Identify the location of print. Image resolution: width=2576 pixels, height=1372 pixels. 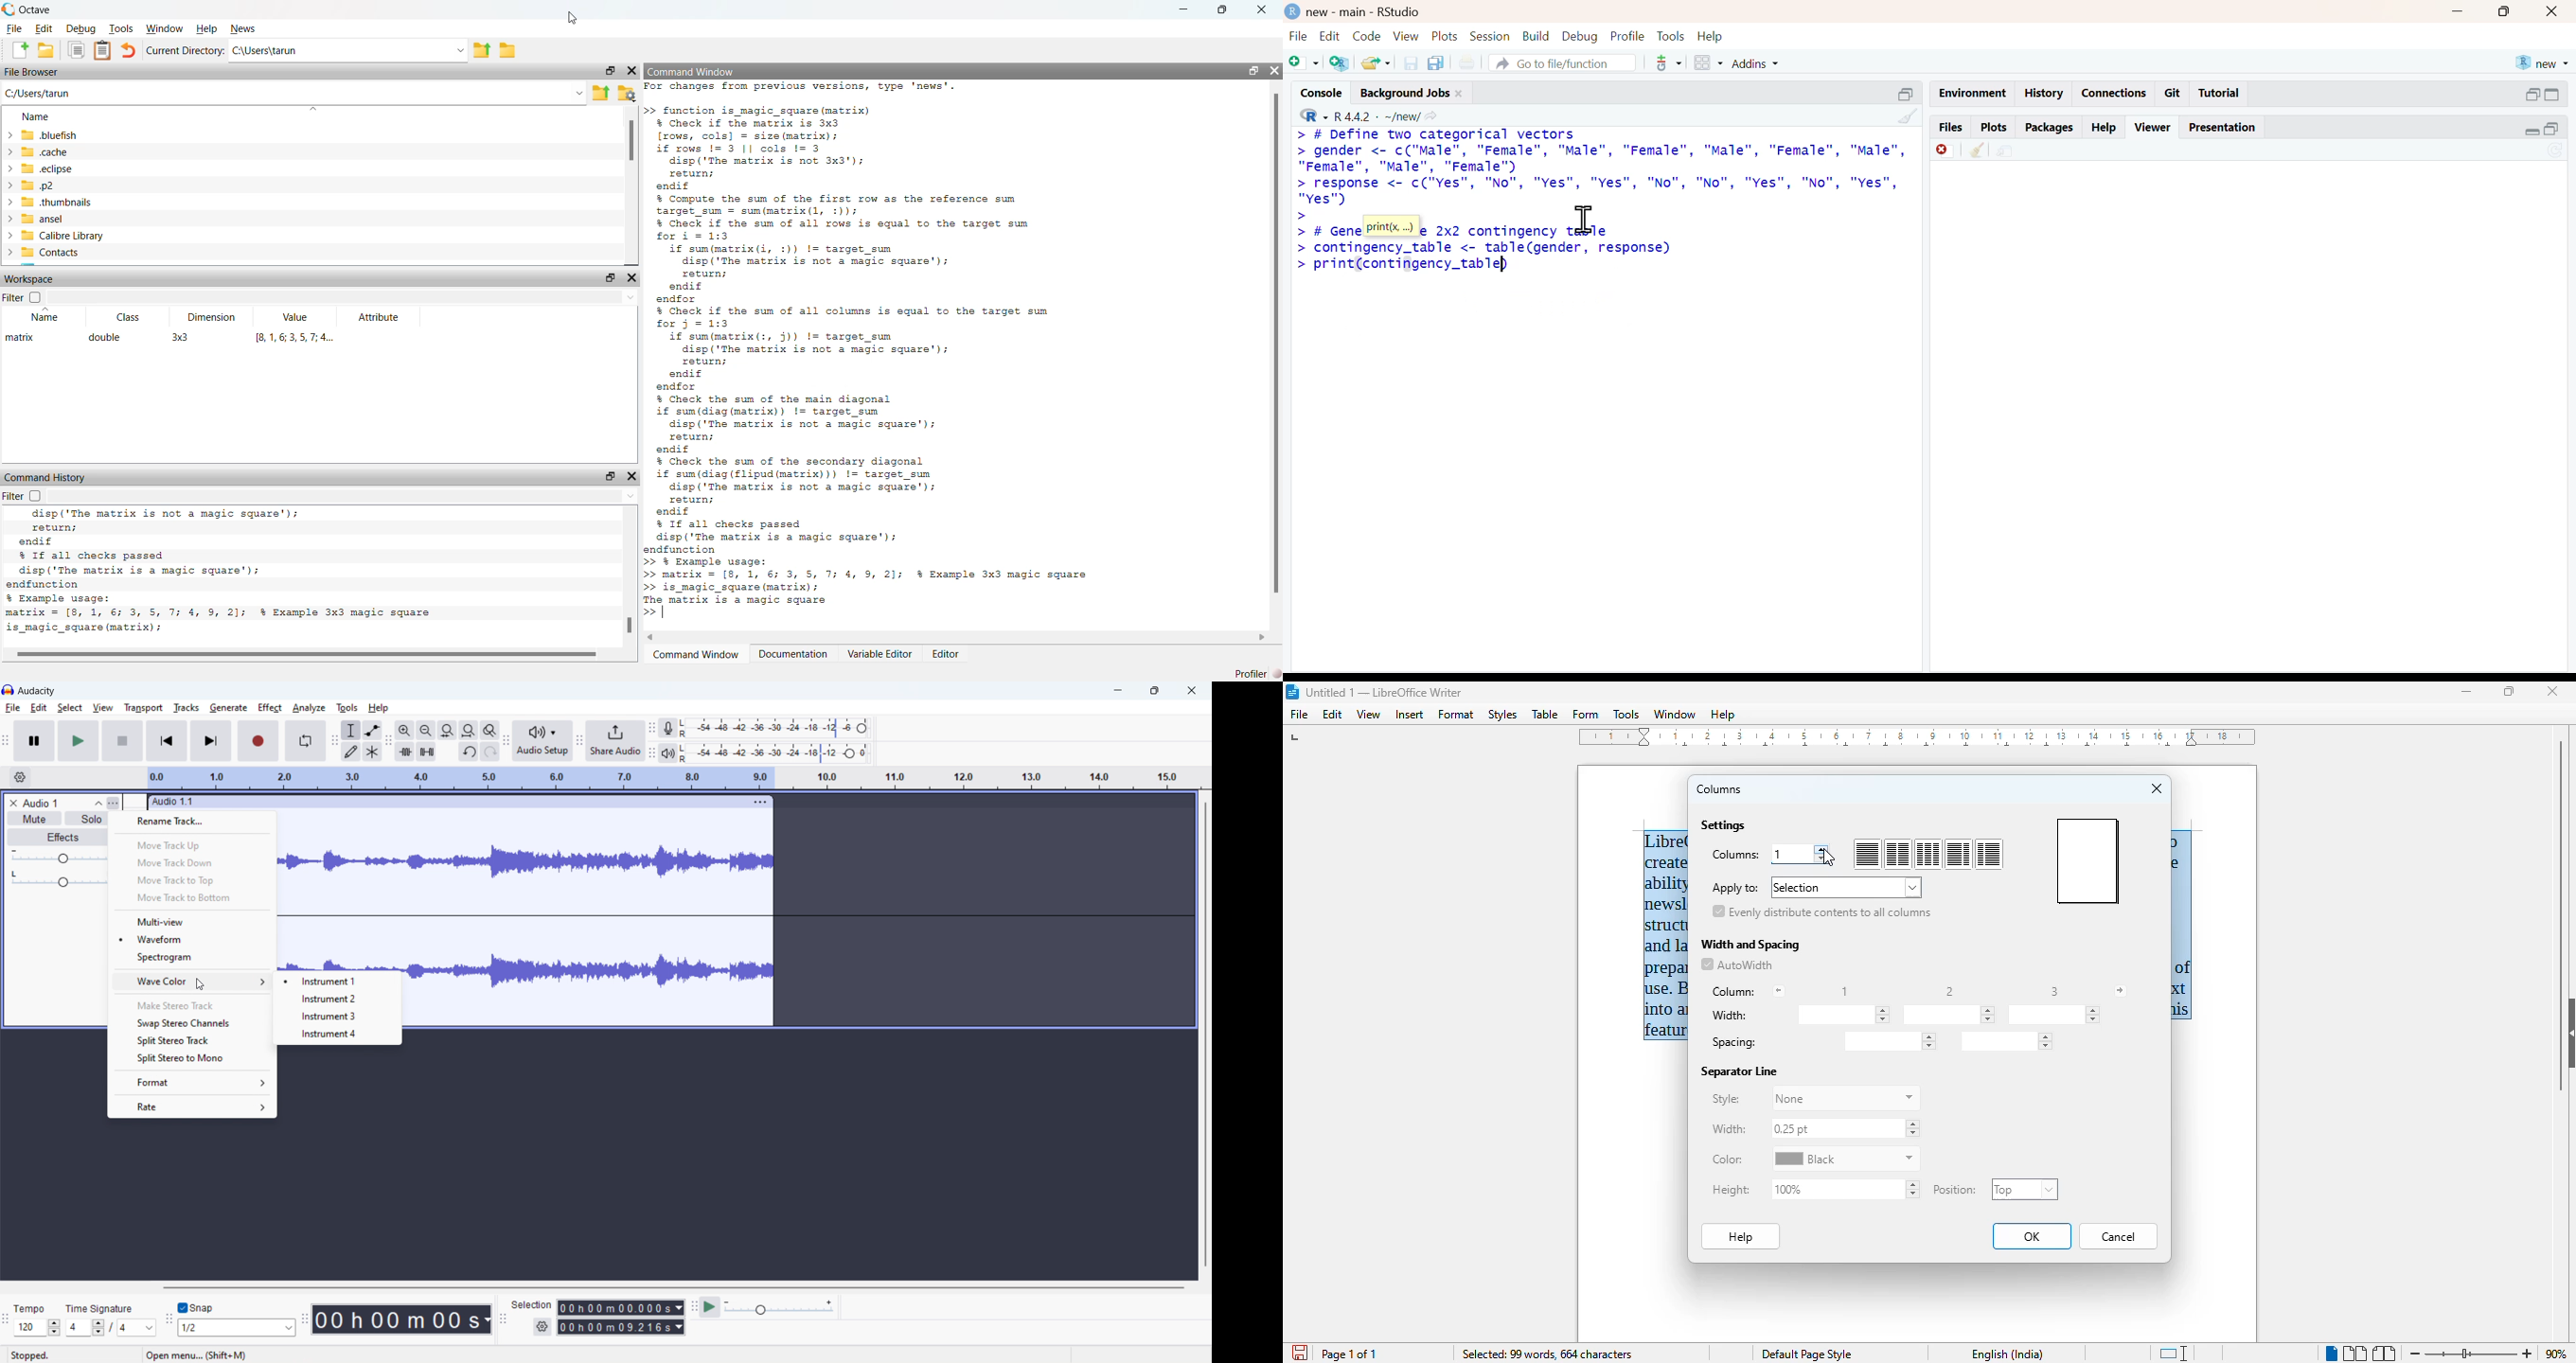
(1469, 63).